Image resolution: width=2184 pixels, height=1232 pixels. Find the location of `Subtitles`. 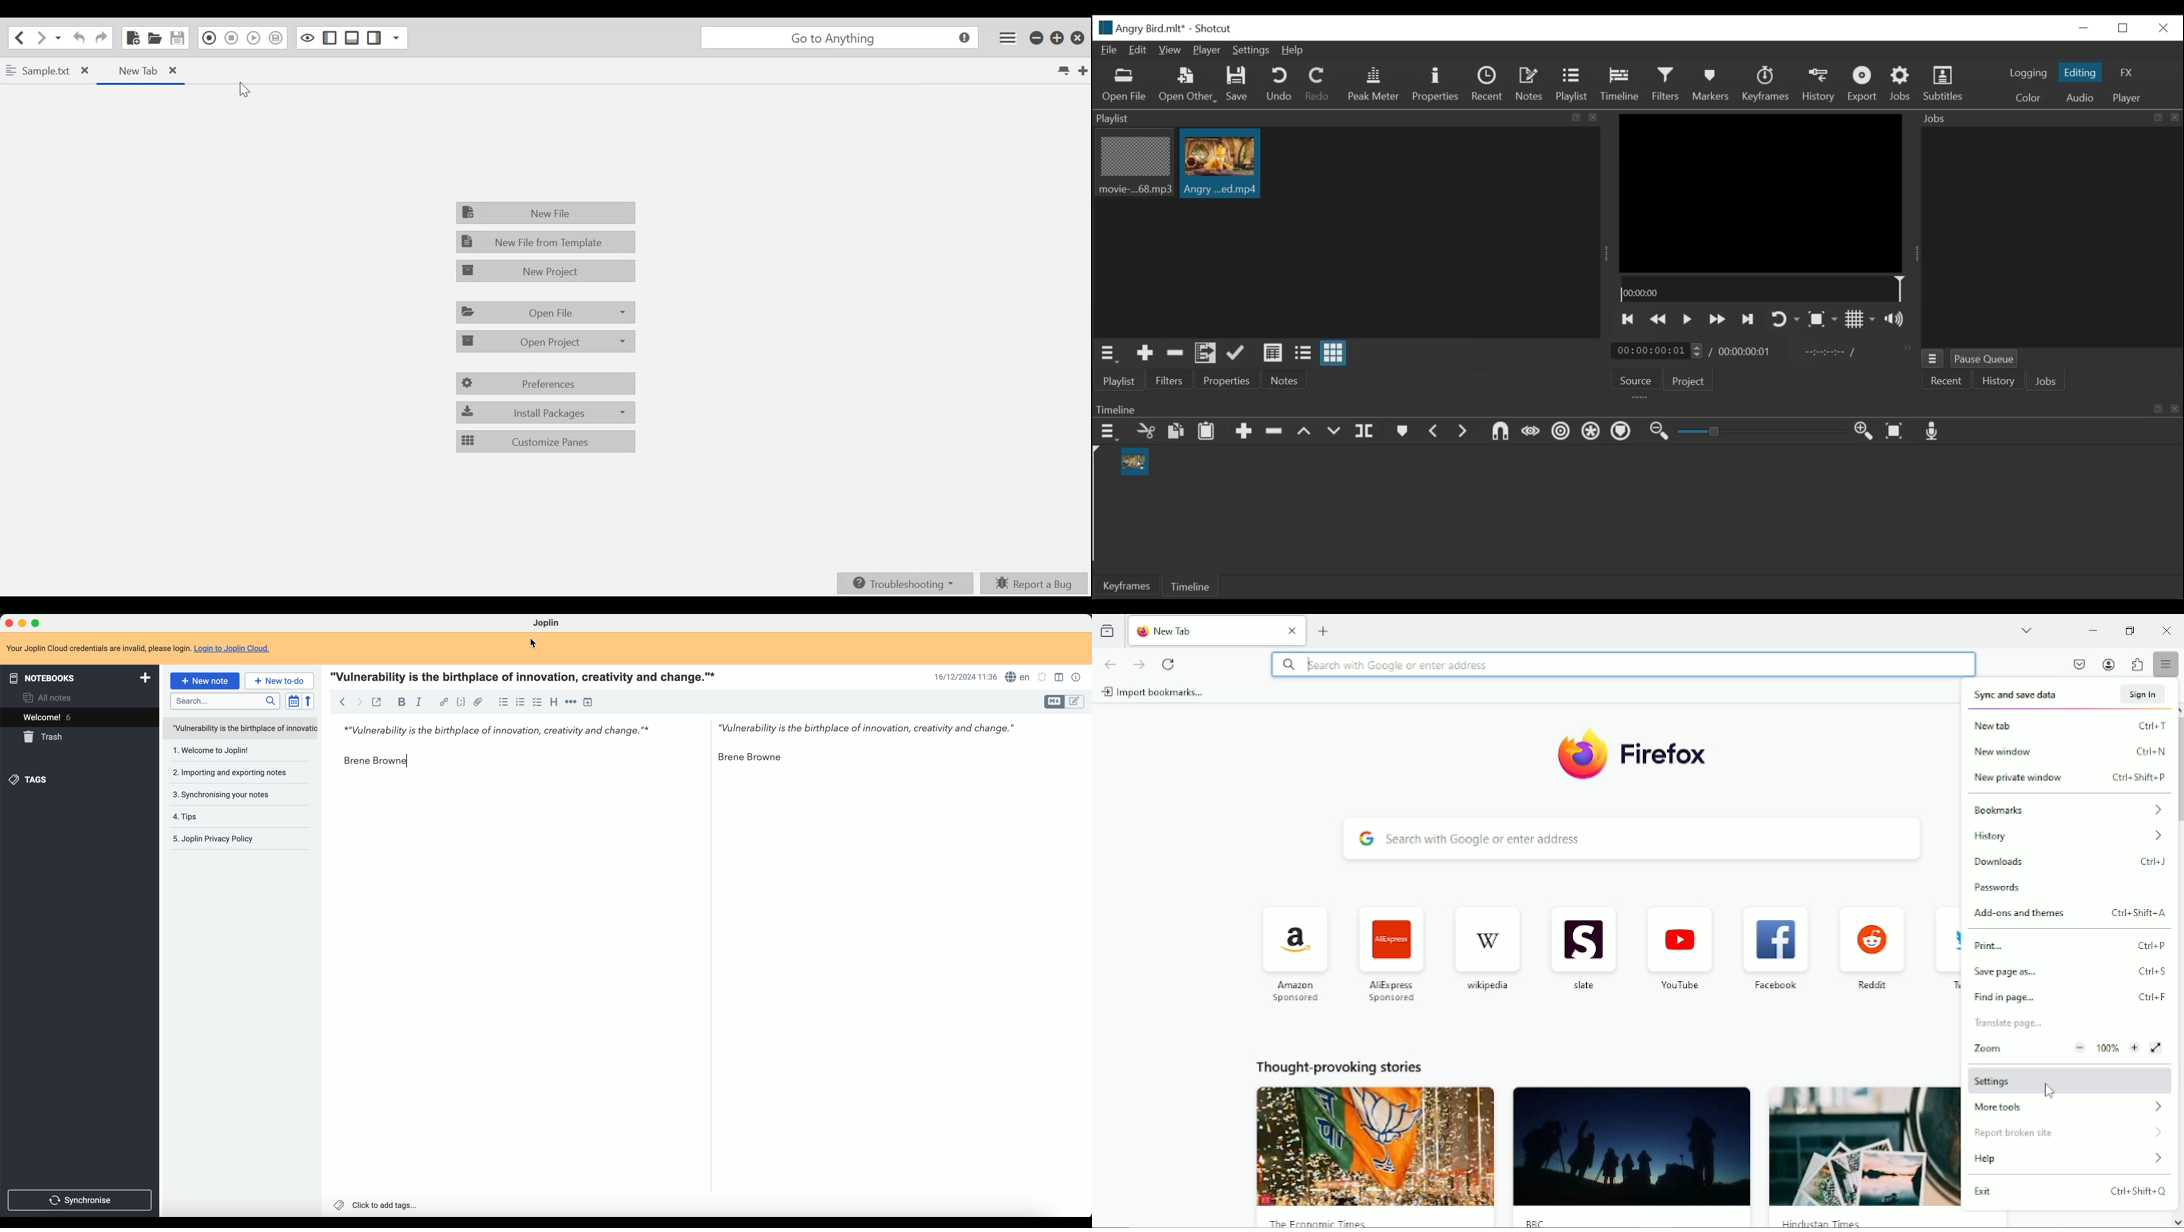

Subtitles is located at coordinates (1946, 86).